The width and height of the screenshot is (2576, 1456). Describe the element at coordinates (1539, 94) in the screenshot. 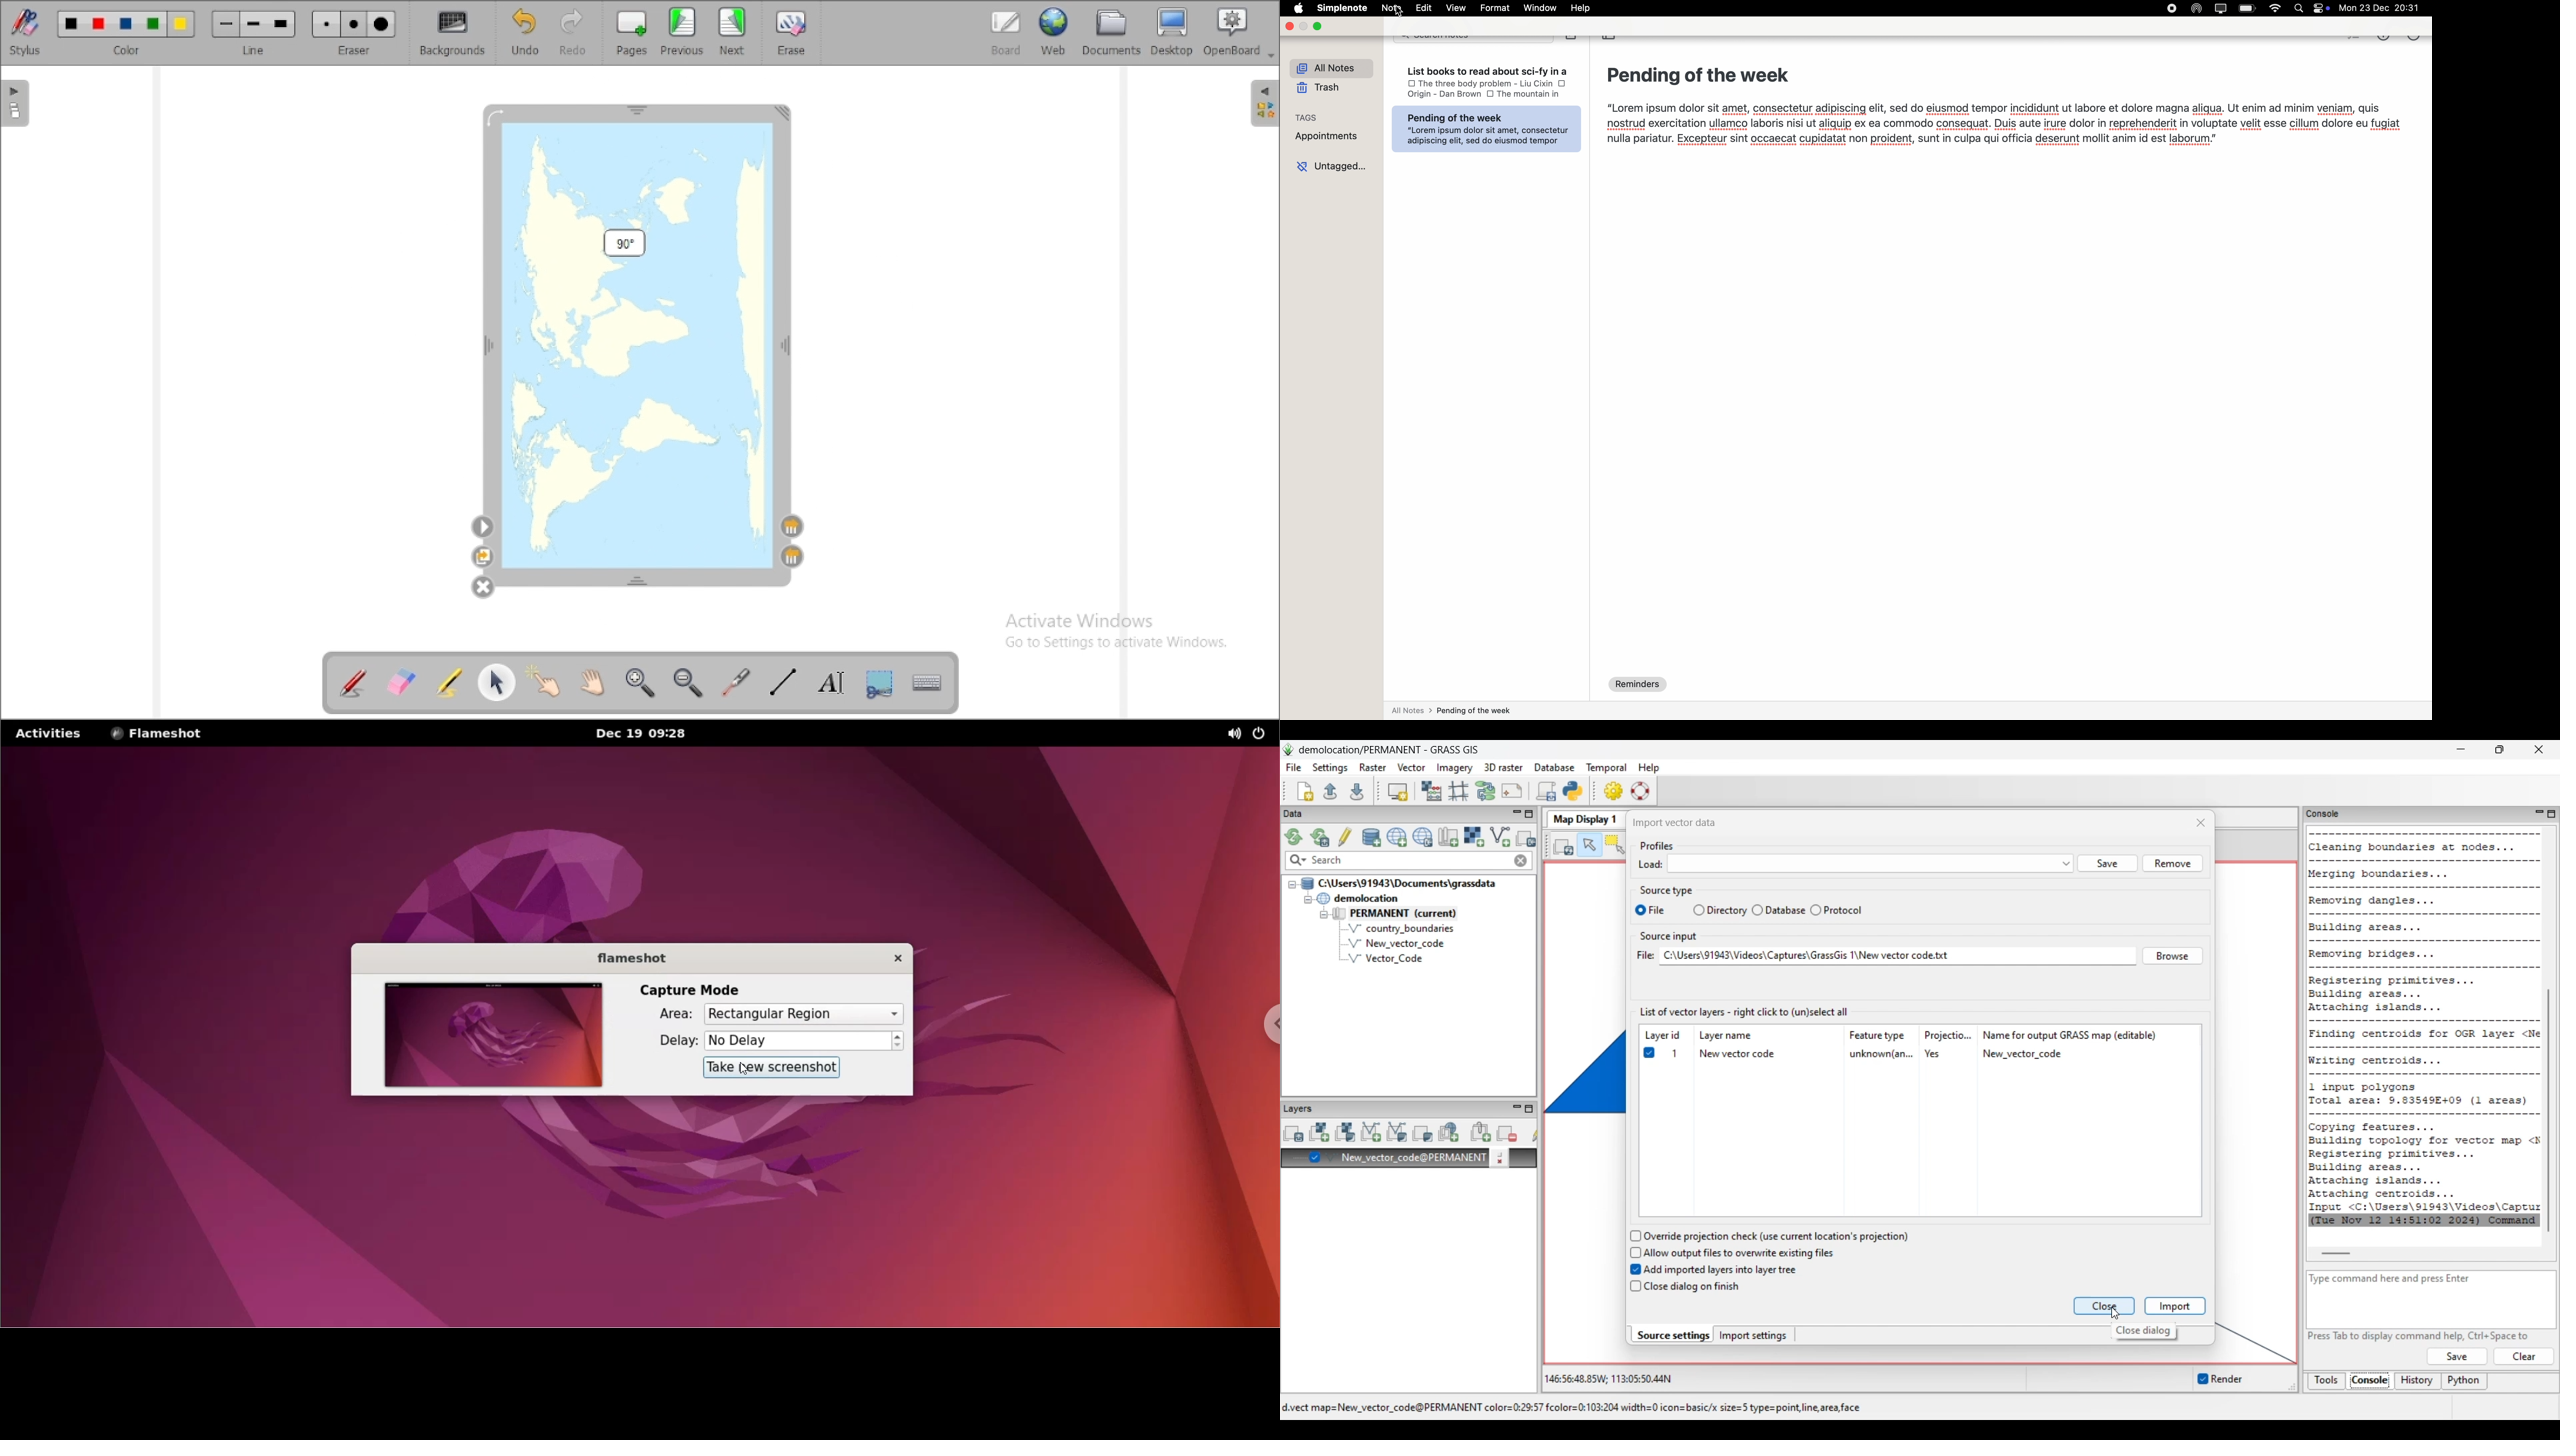

I see `the mountyain in` at that location.